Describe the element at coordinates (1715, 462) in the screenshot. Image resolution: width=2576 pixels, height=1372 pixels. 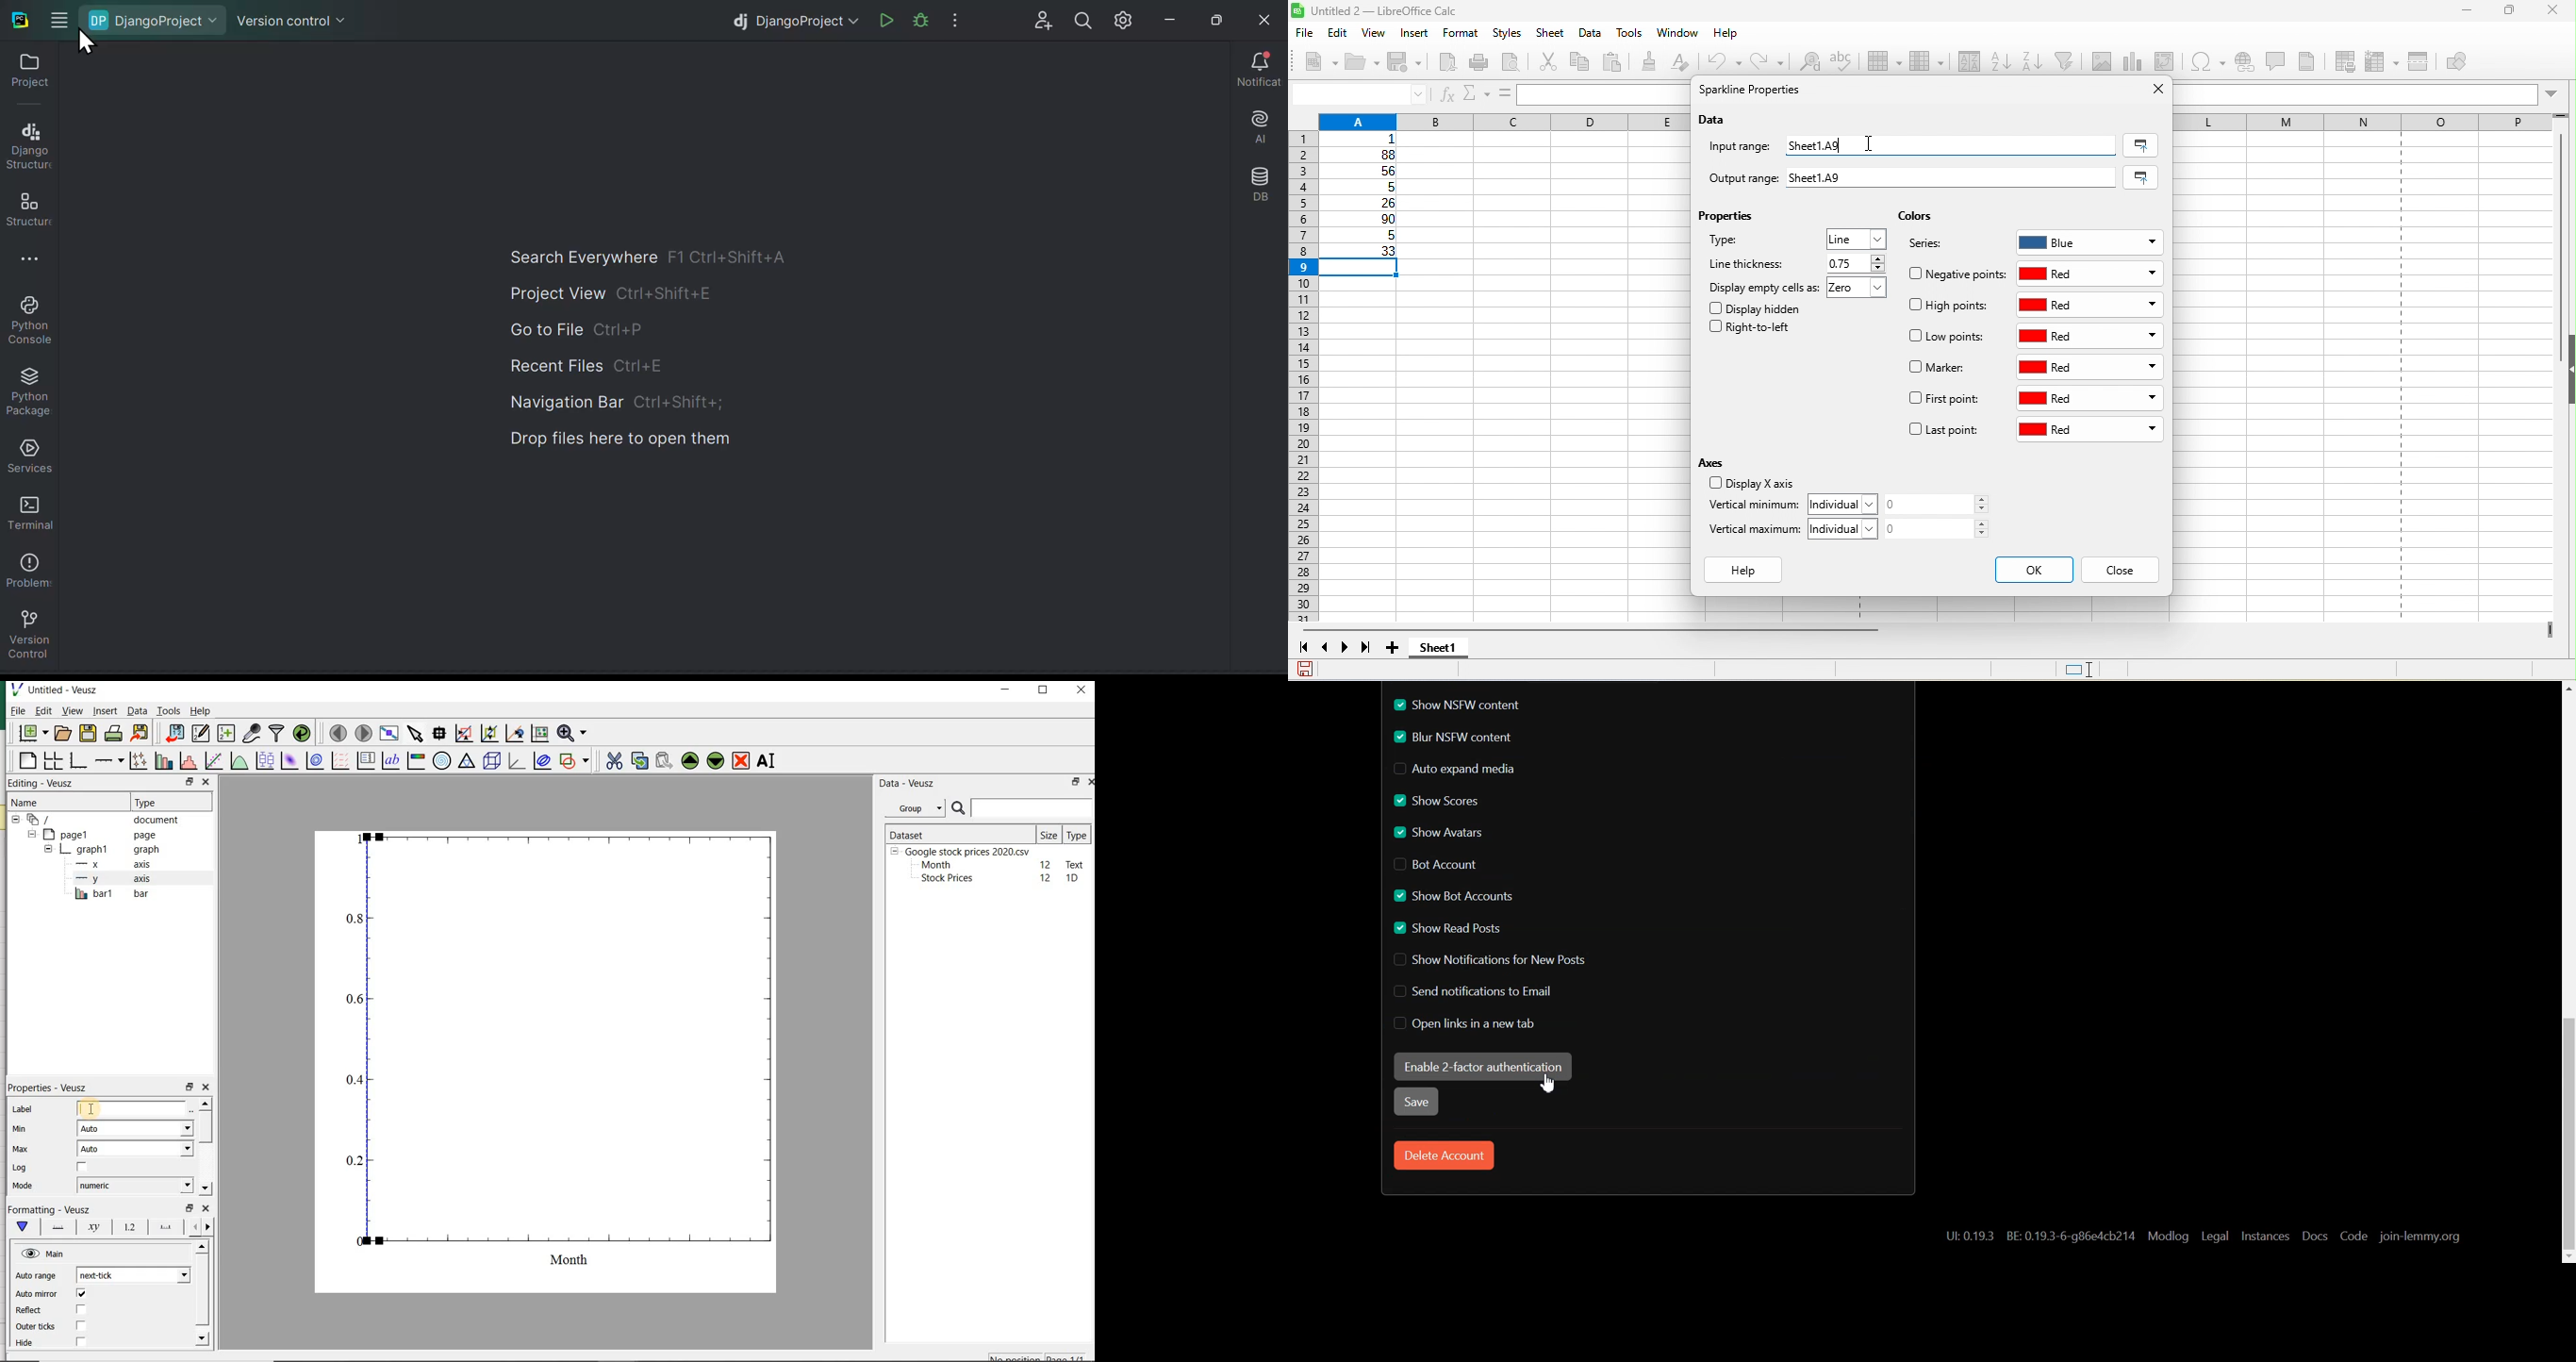
I see `axes` at that location.